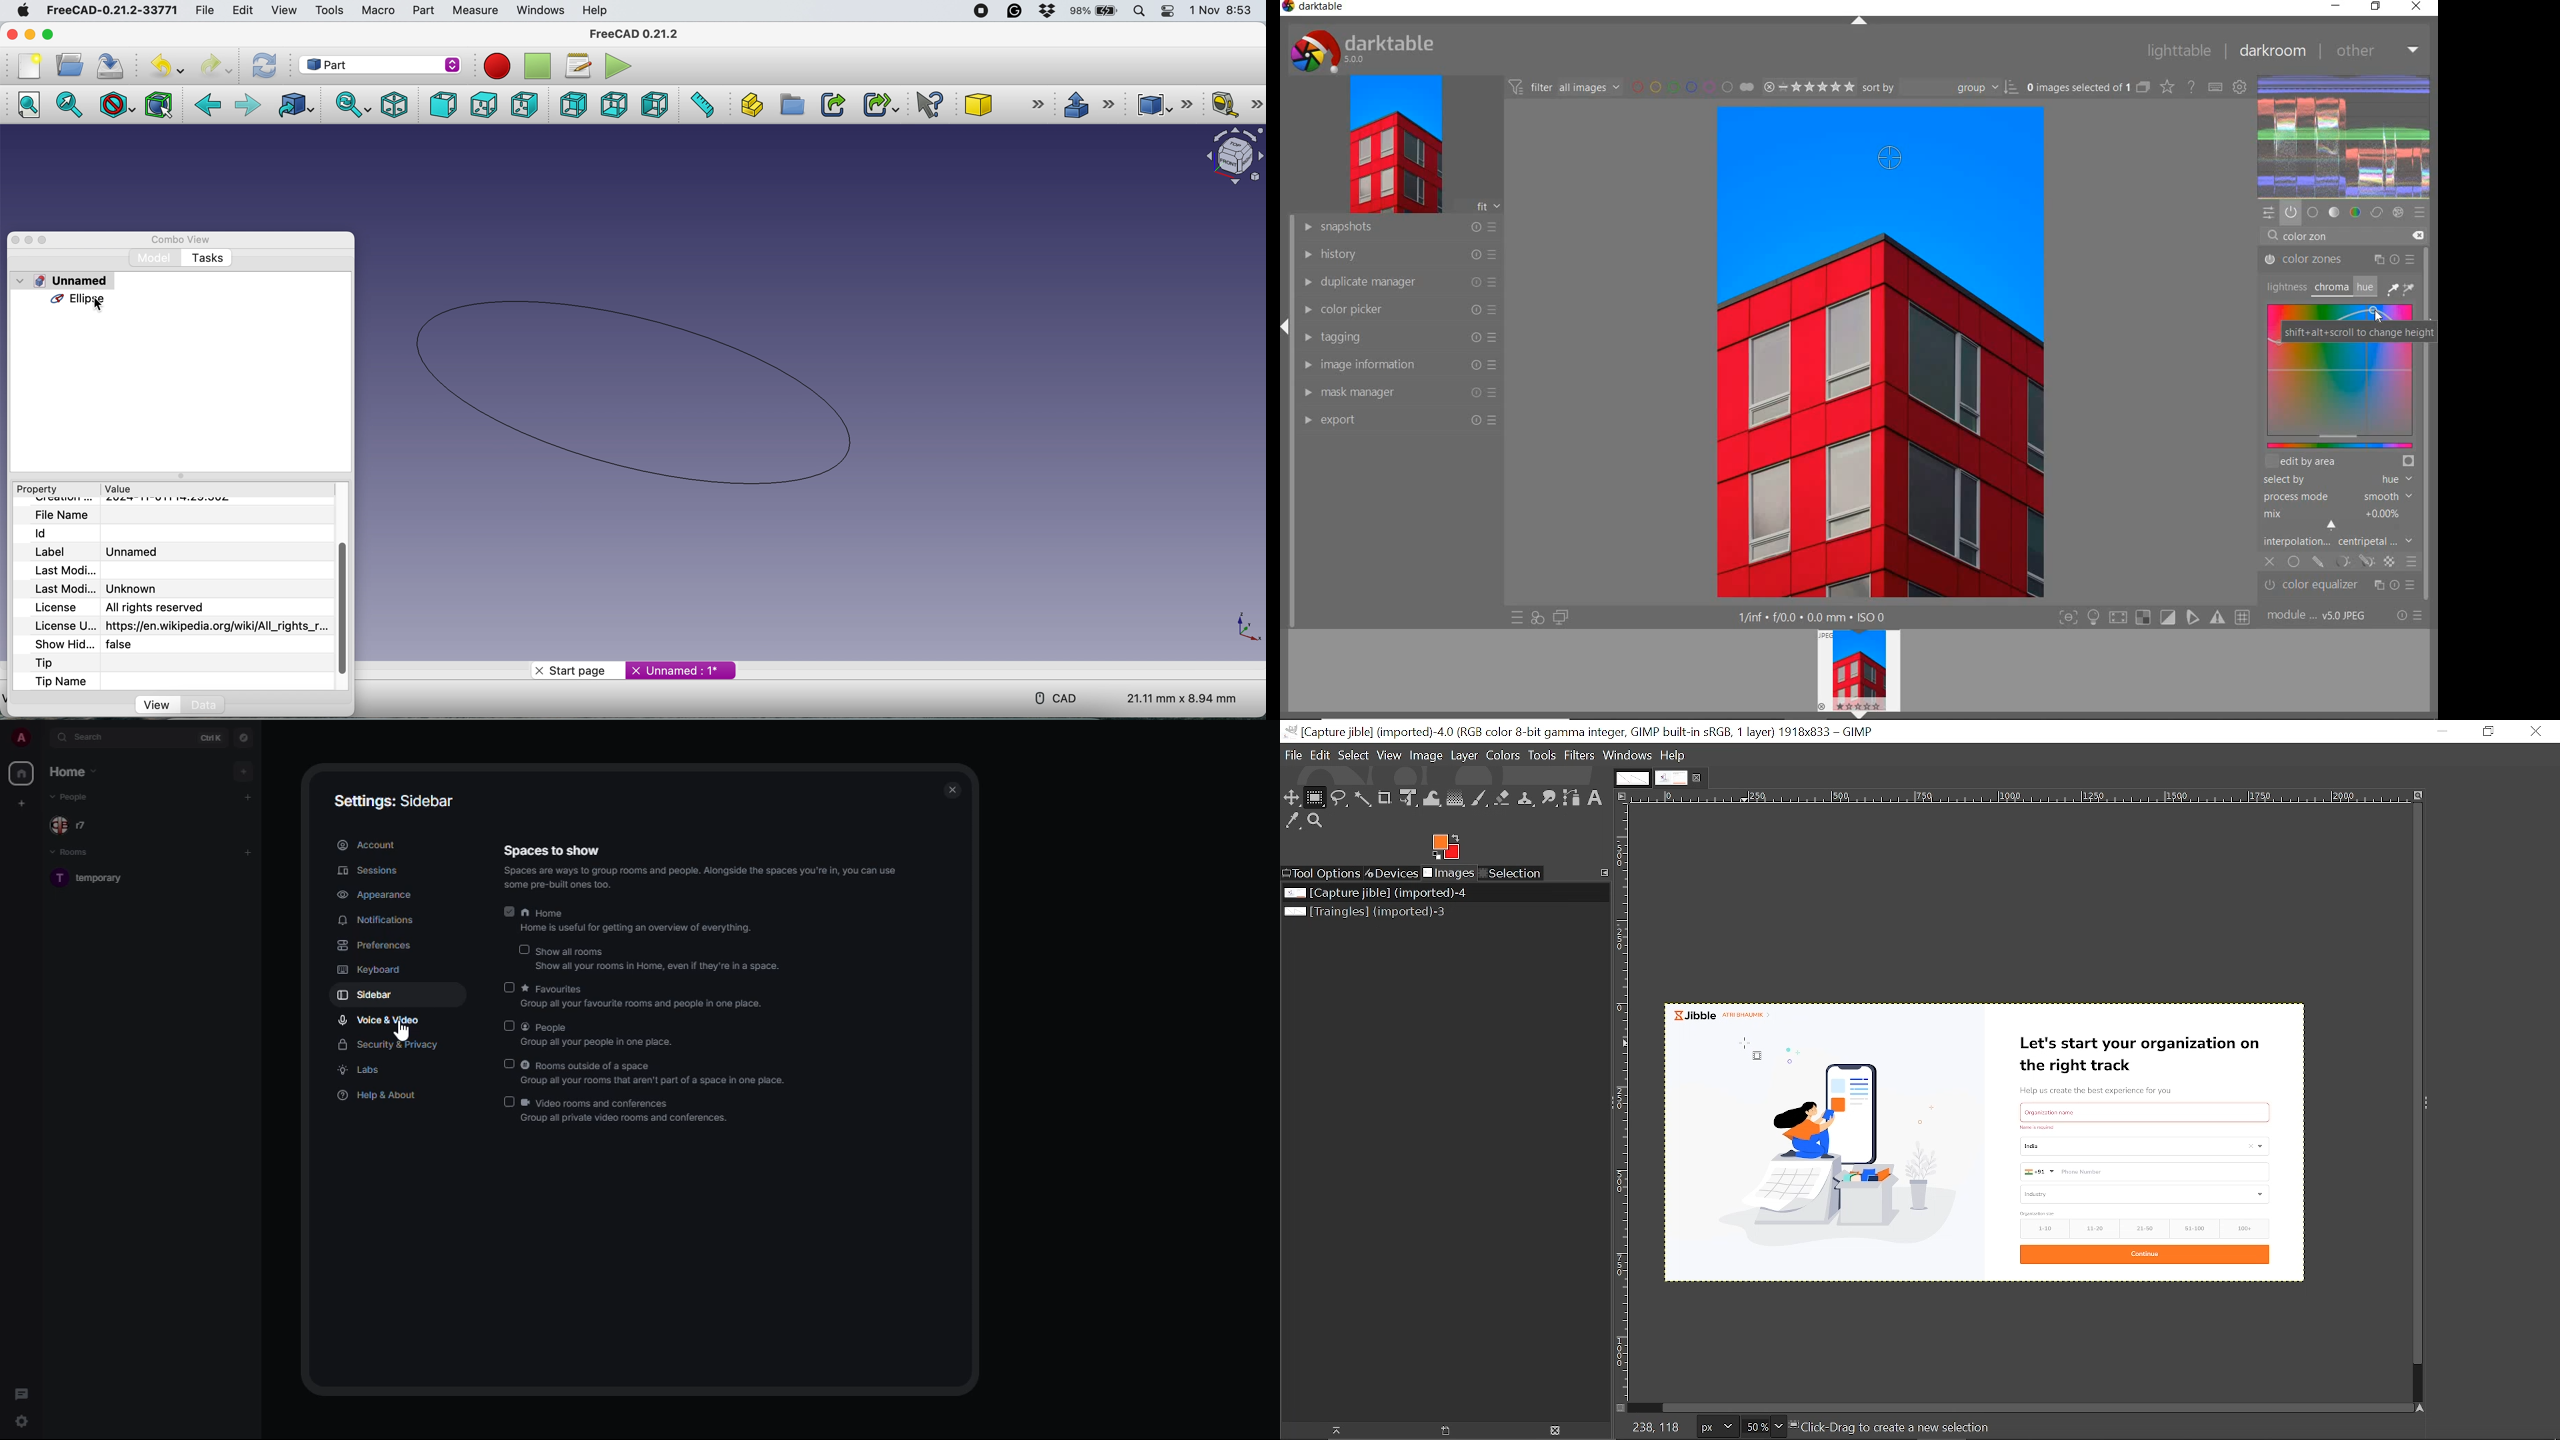 Image resolution: width=2576 pixels, height=1456 pixels. Describe the element at coordinates (2291, 212) in the screenshot. I see `show only active modules` at that location.